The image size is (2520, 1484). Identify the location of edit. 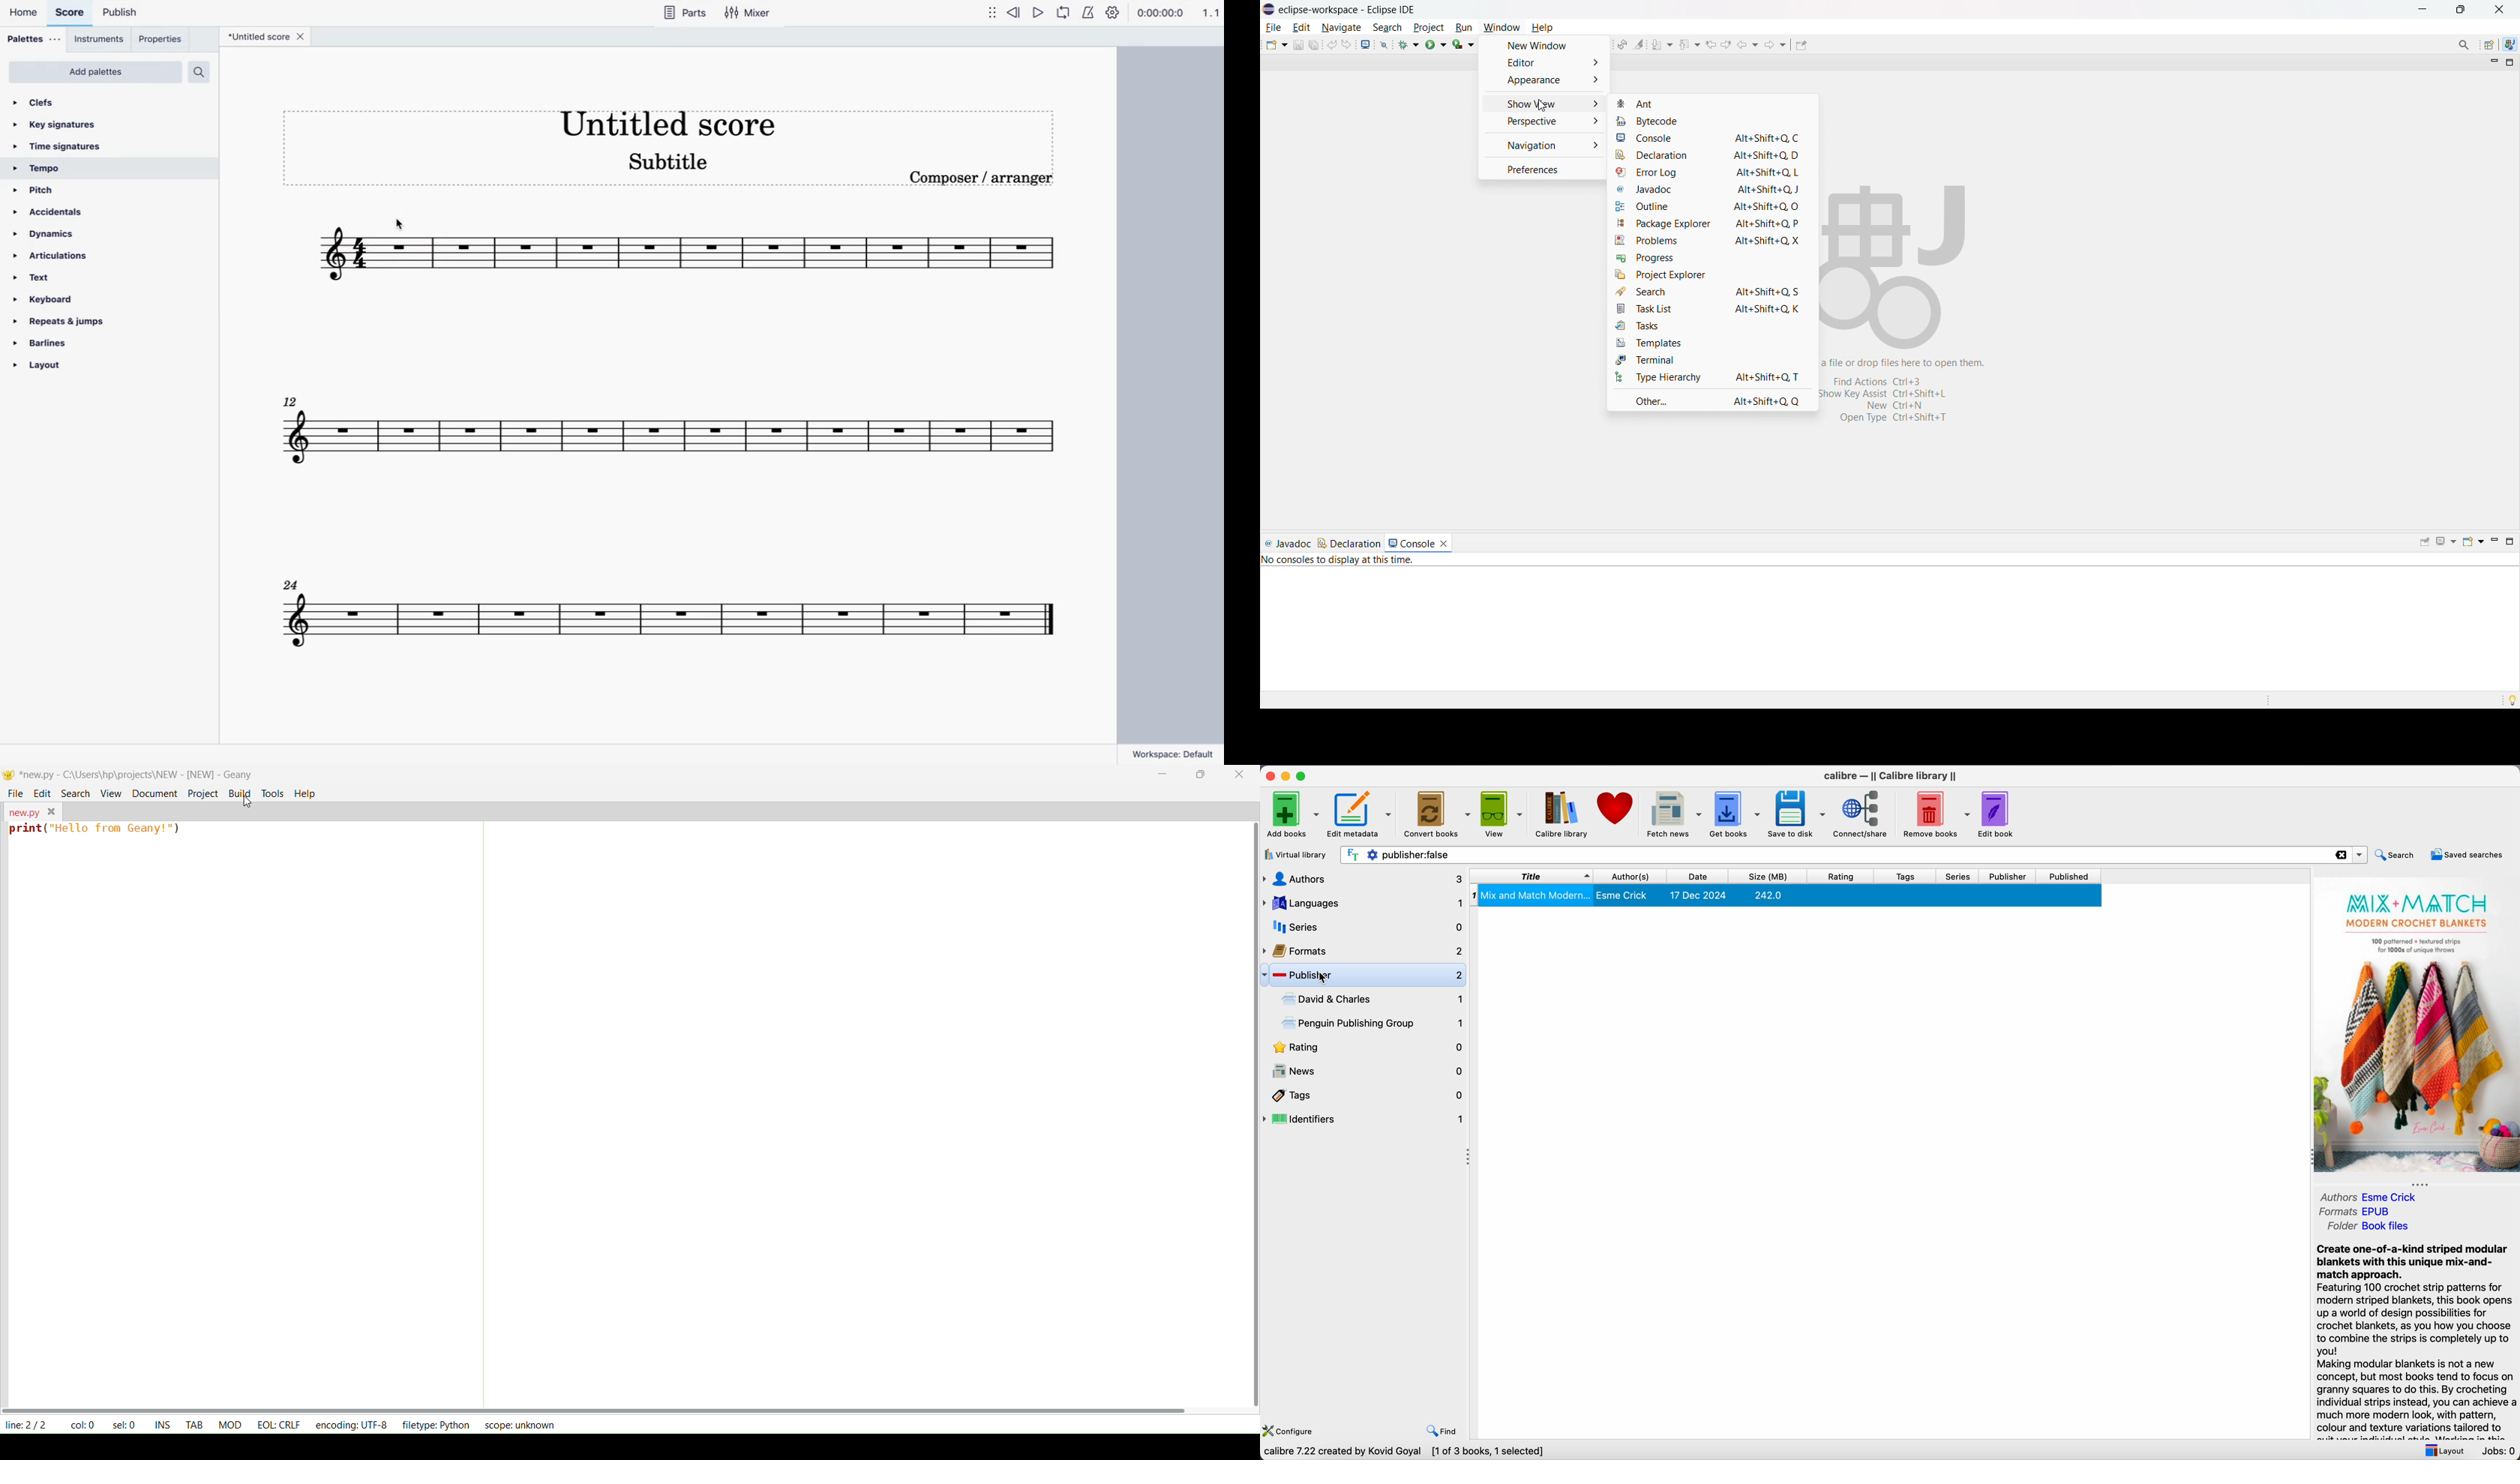
(1302, 28).